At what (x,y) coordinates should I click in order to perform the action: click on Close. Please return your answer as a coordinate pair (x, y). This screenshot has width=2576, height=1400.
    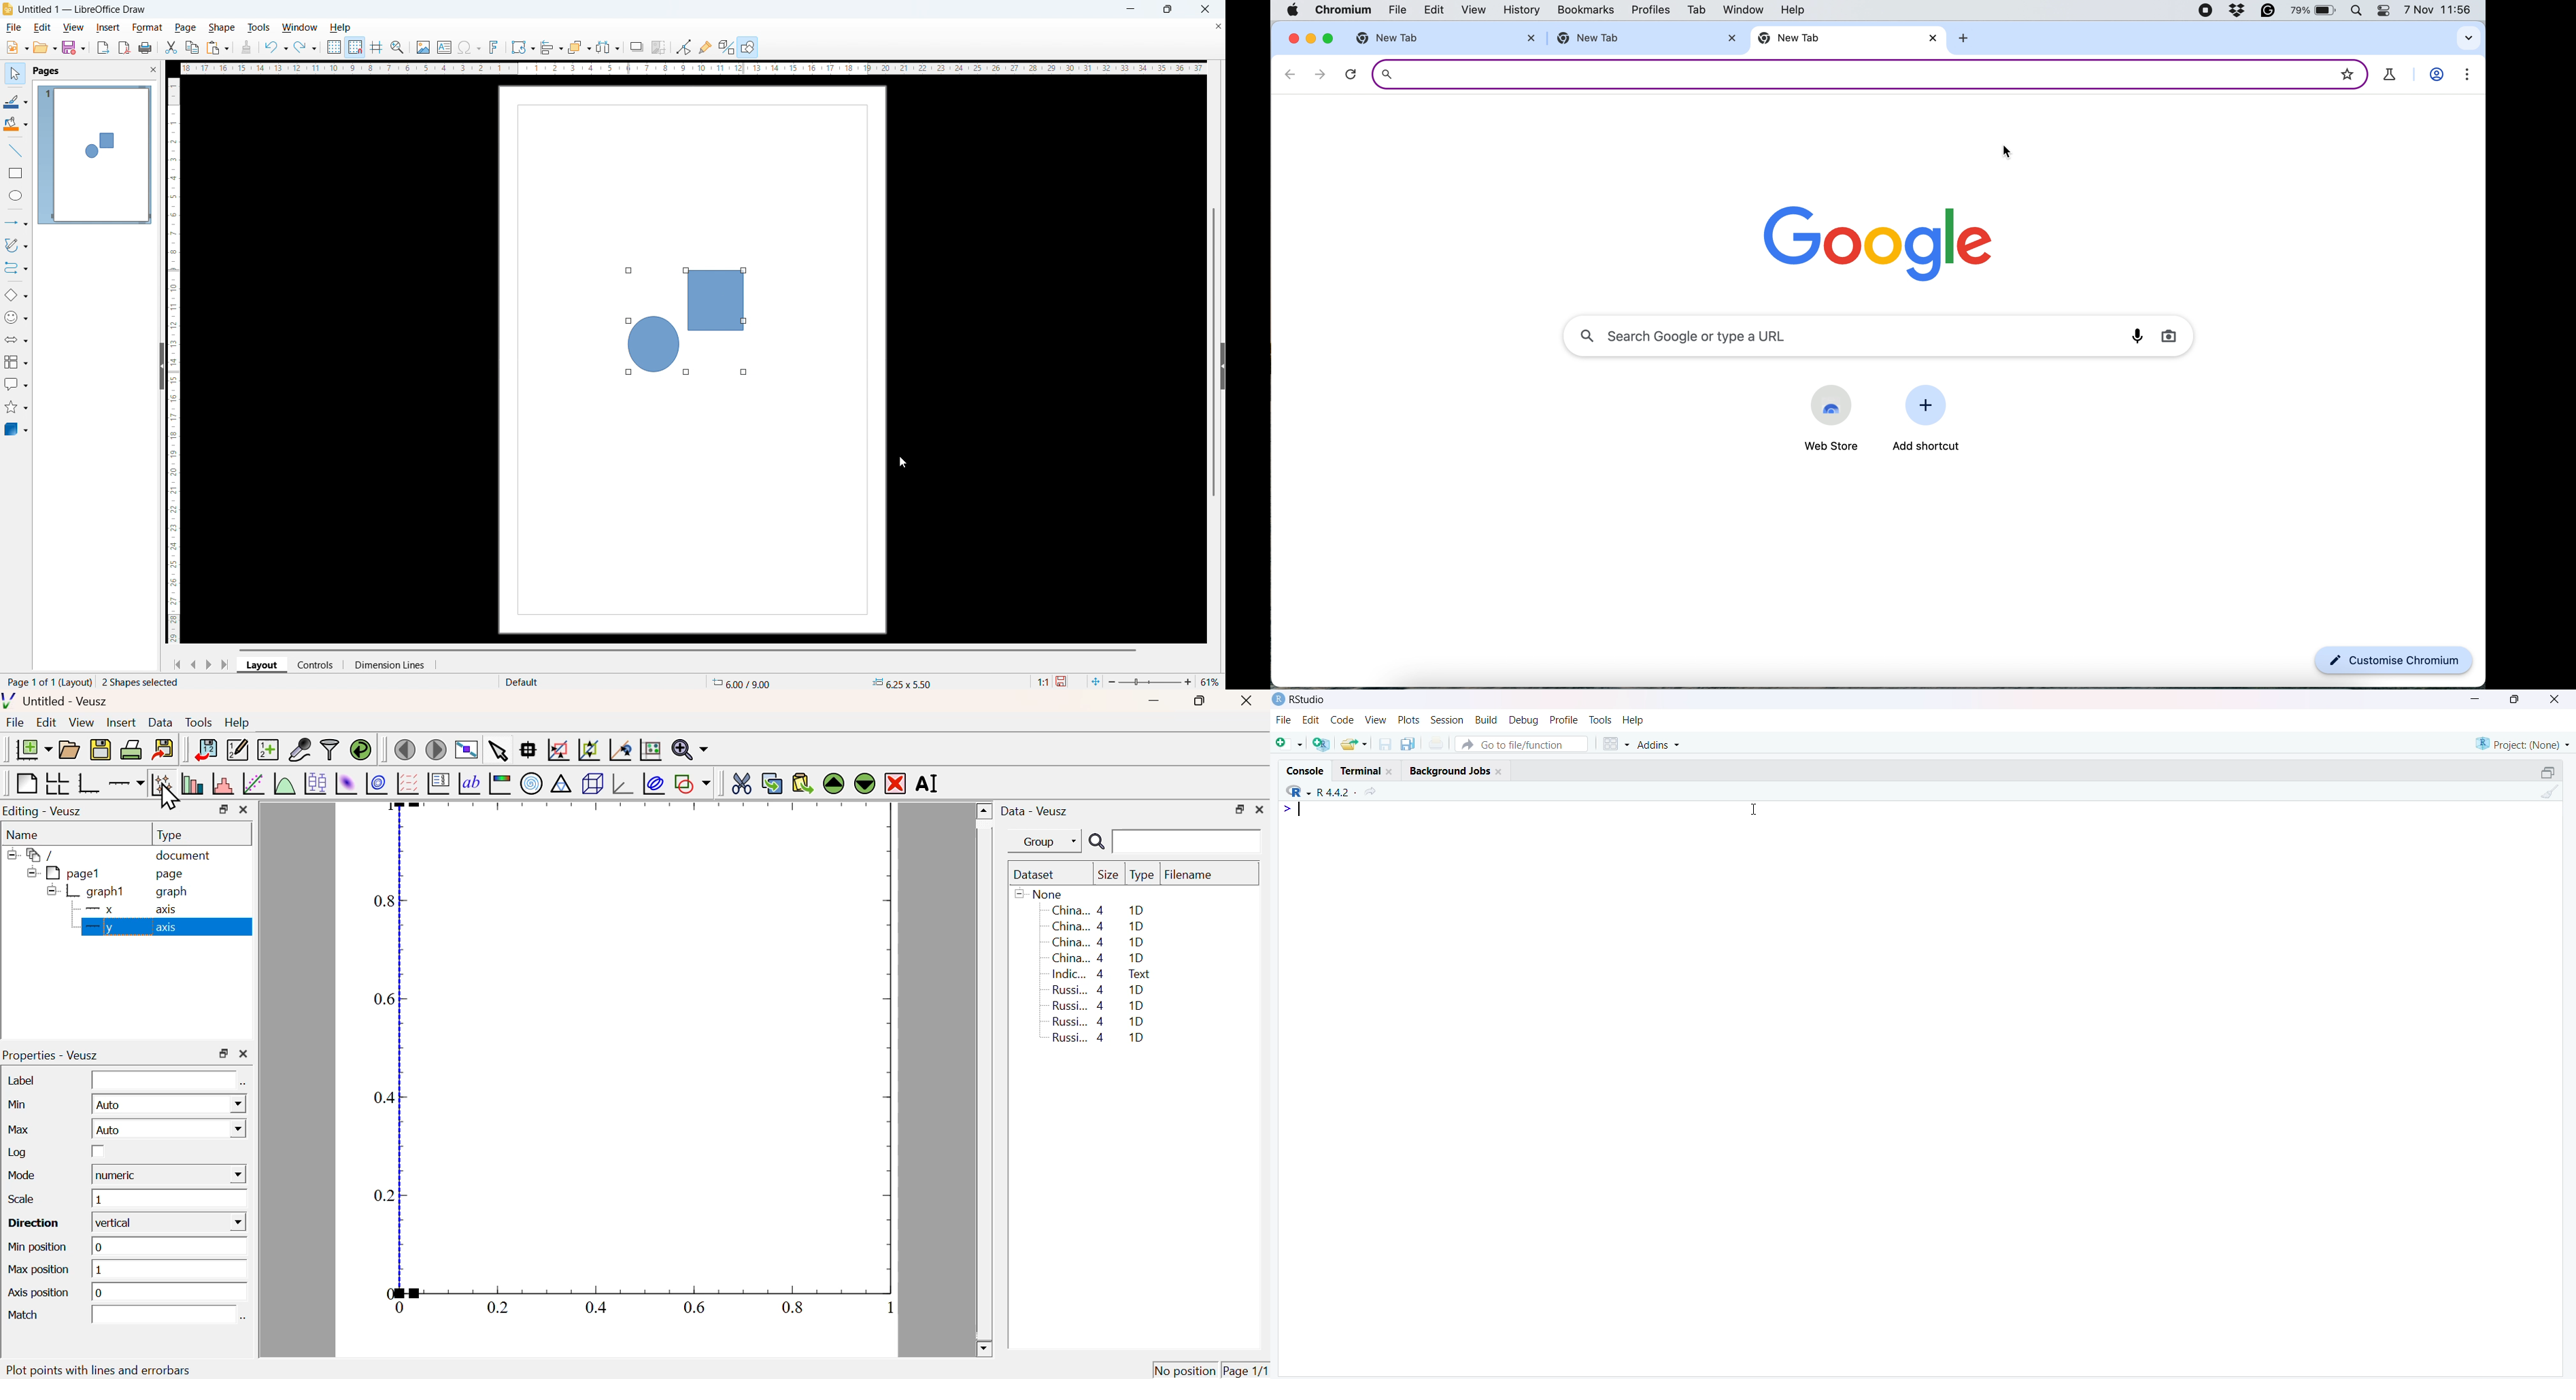
    Looking at the image, I should click on (2552, 702).